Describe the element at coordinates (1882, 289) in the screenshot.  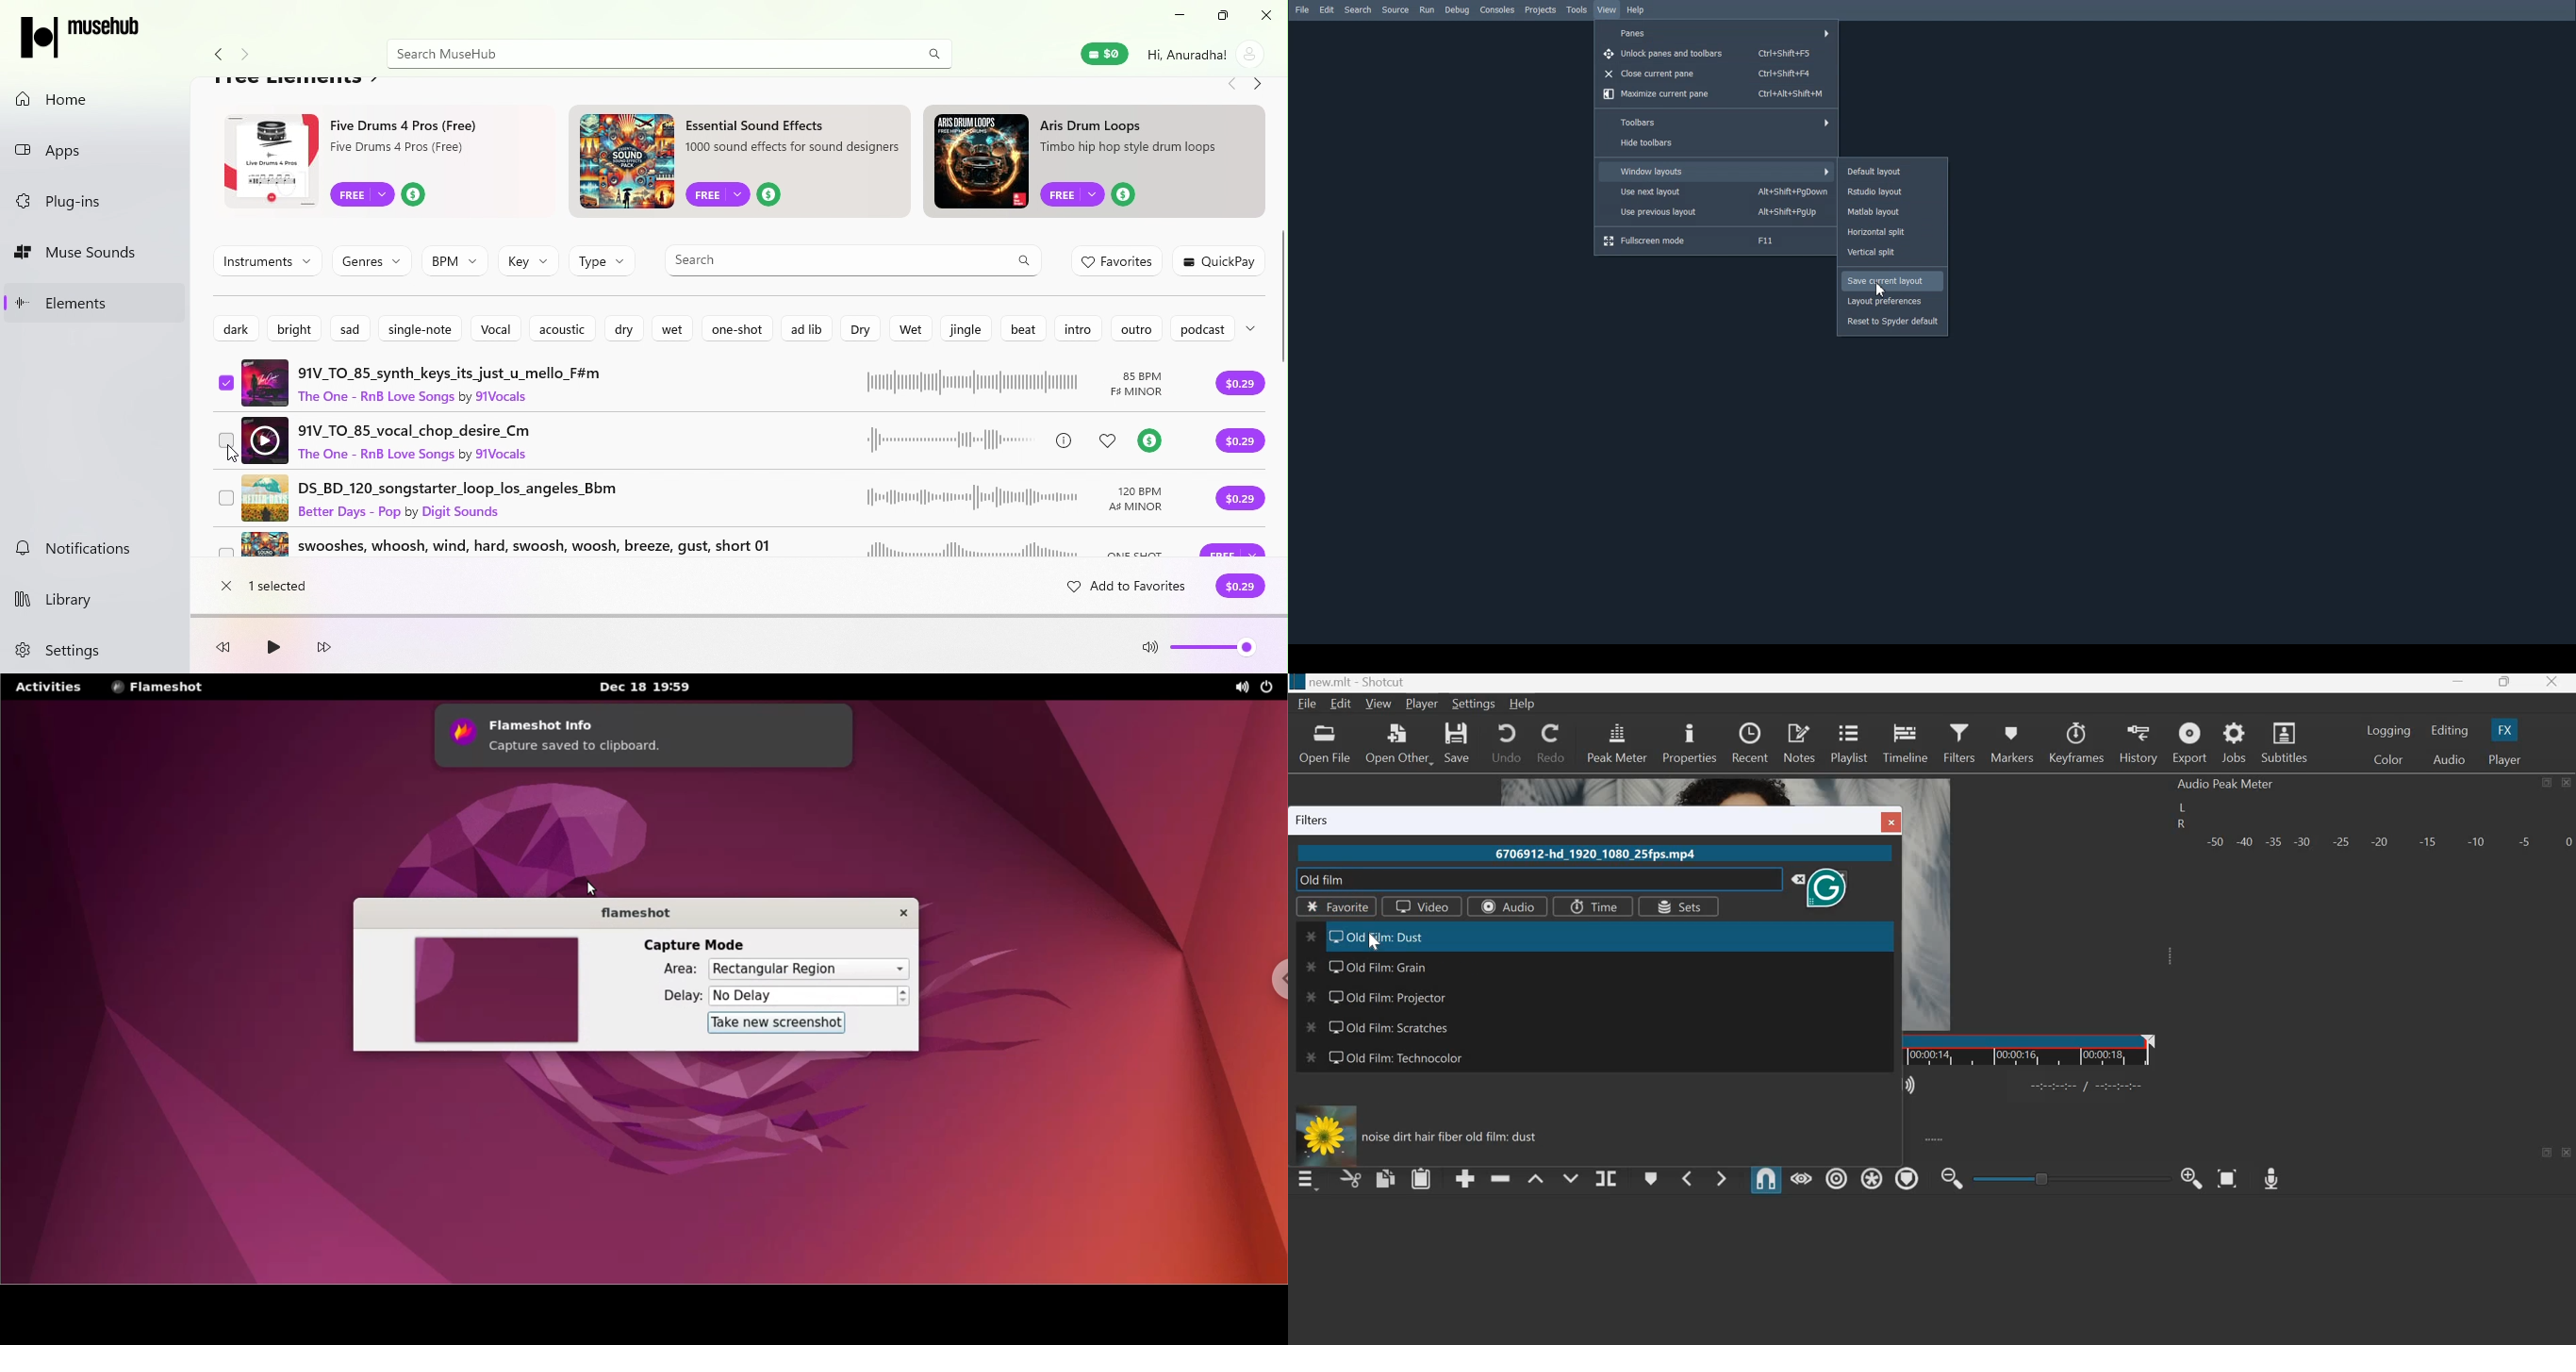
I see `Cursor` at that location.